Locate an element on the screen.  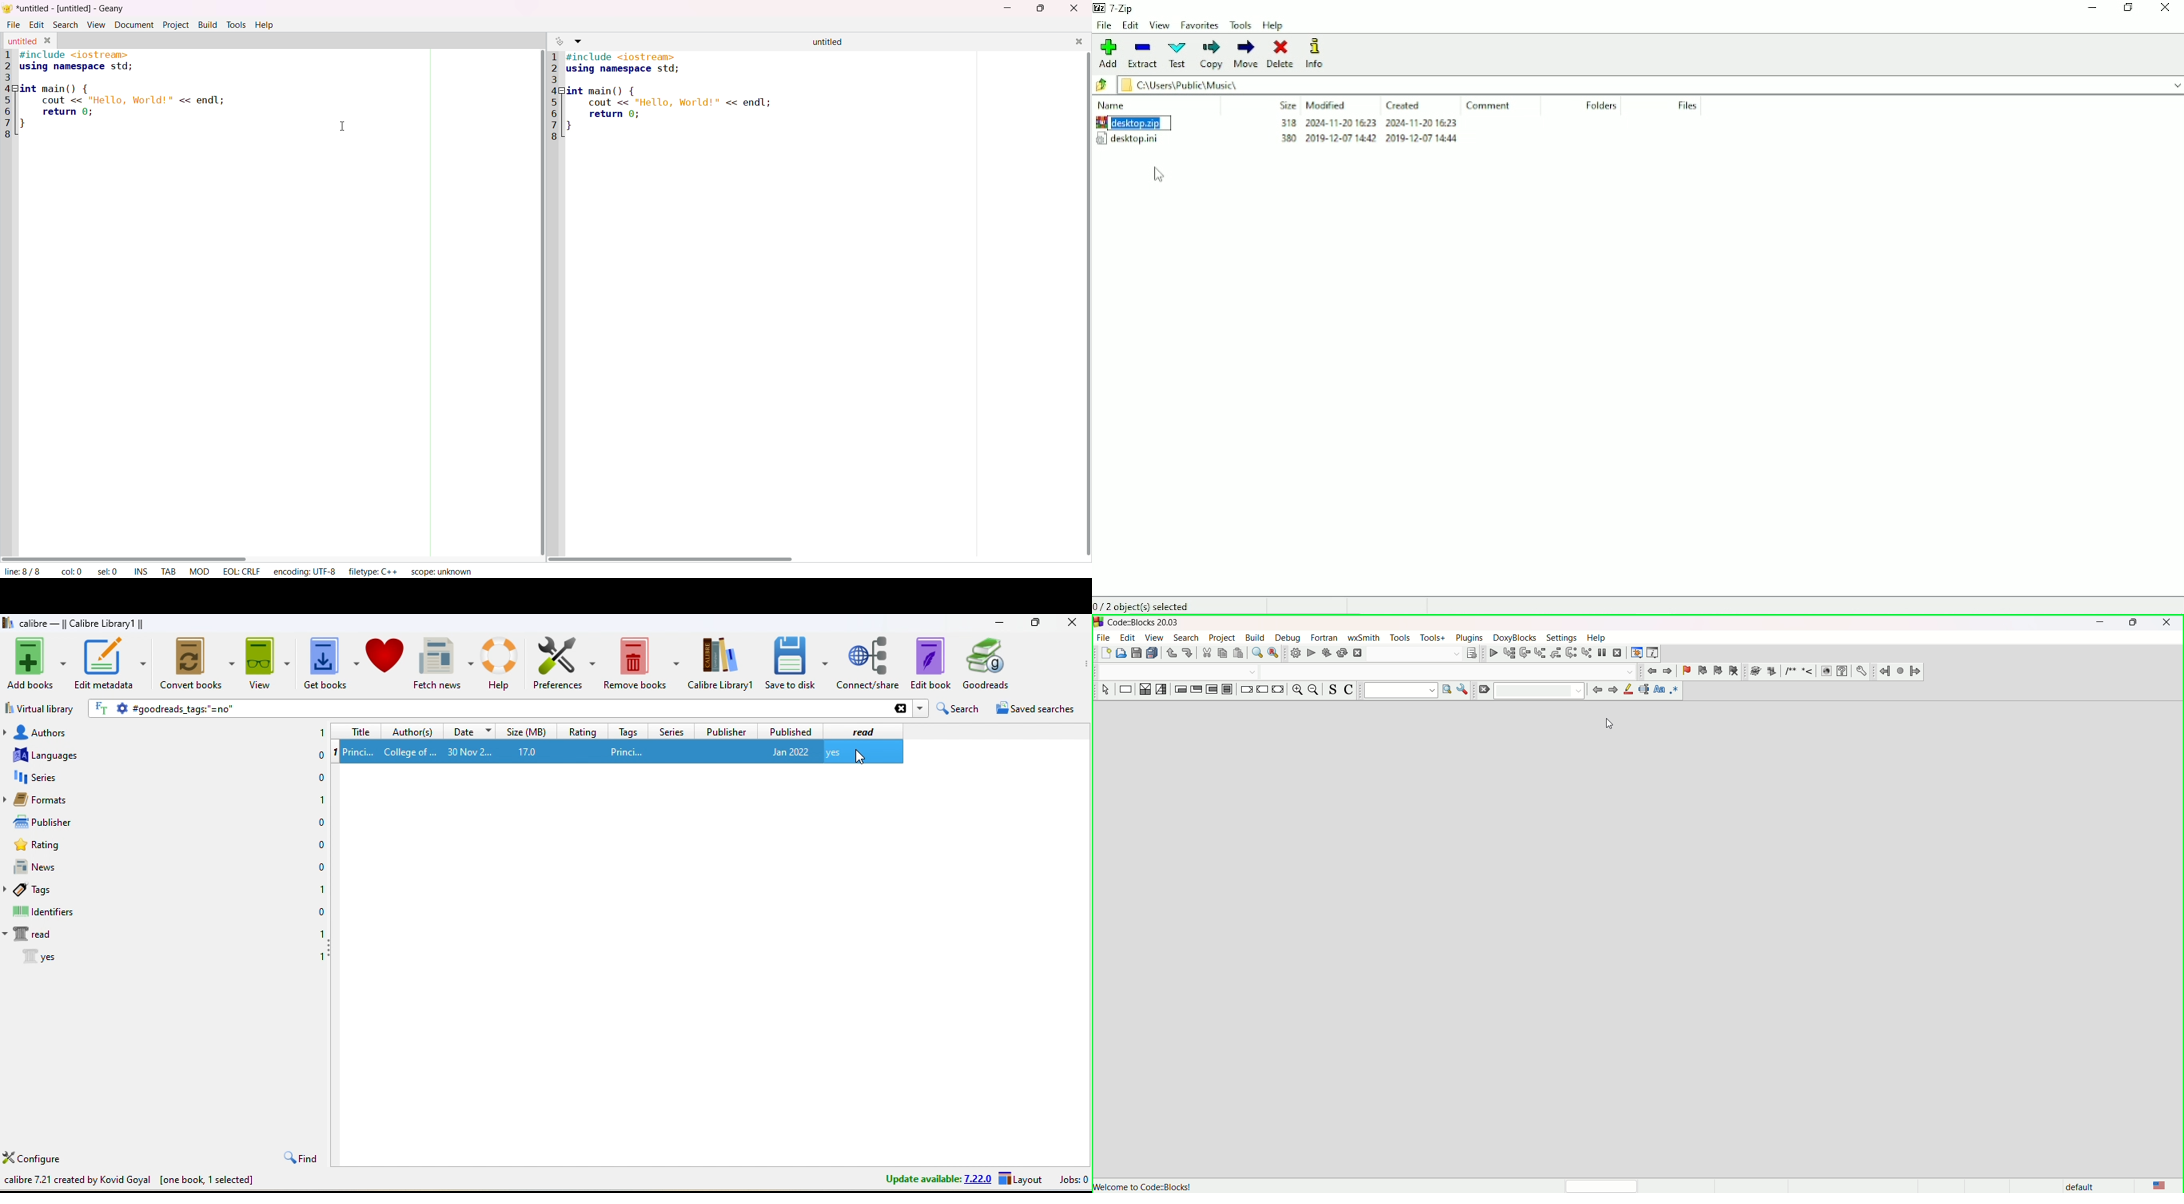
step out is located at coordinates (1555, 653).